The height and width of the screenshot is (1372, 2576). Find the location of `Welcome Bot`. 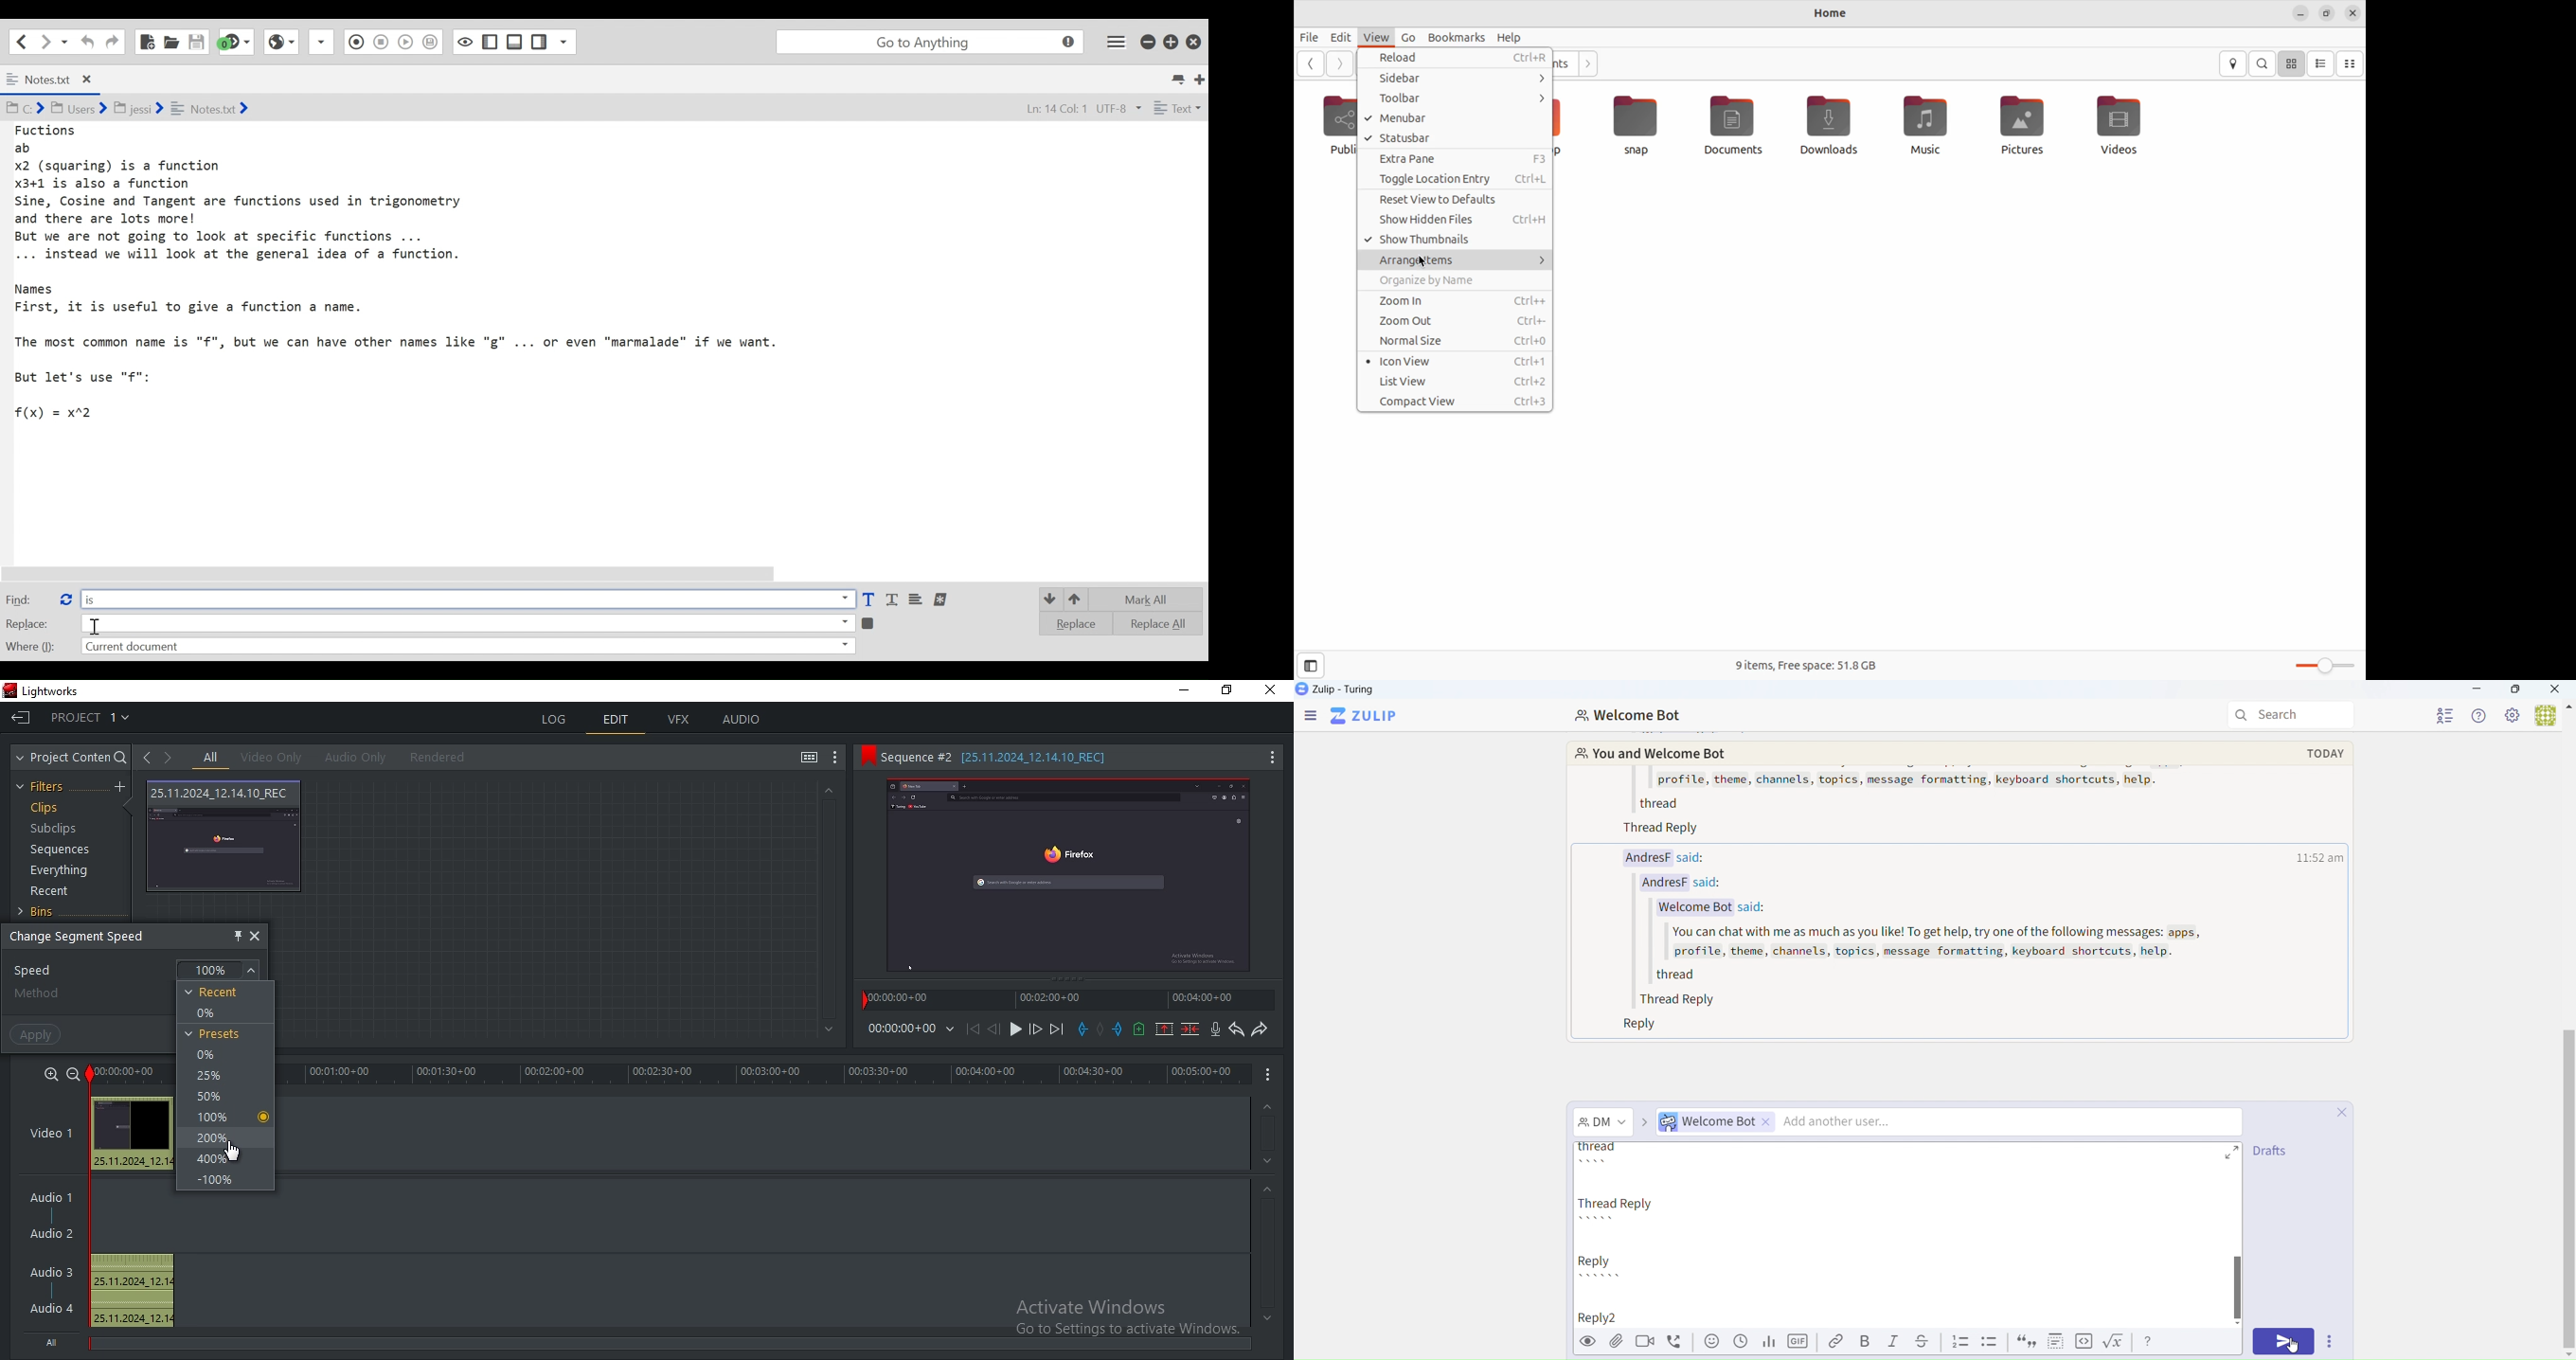

Welcome Bot is located at coordinates (1632, 717).